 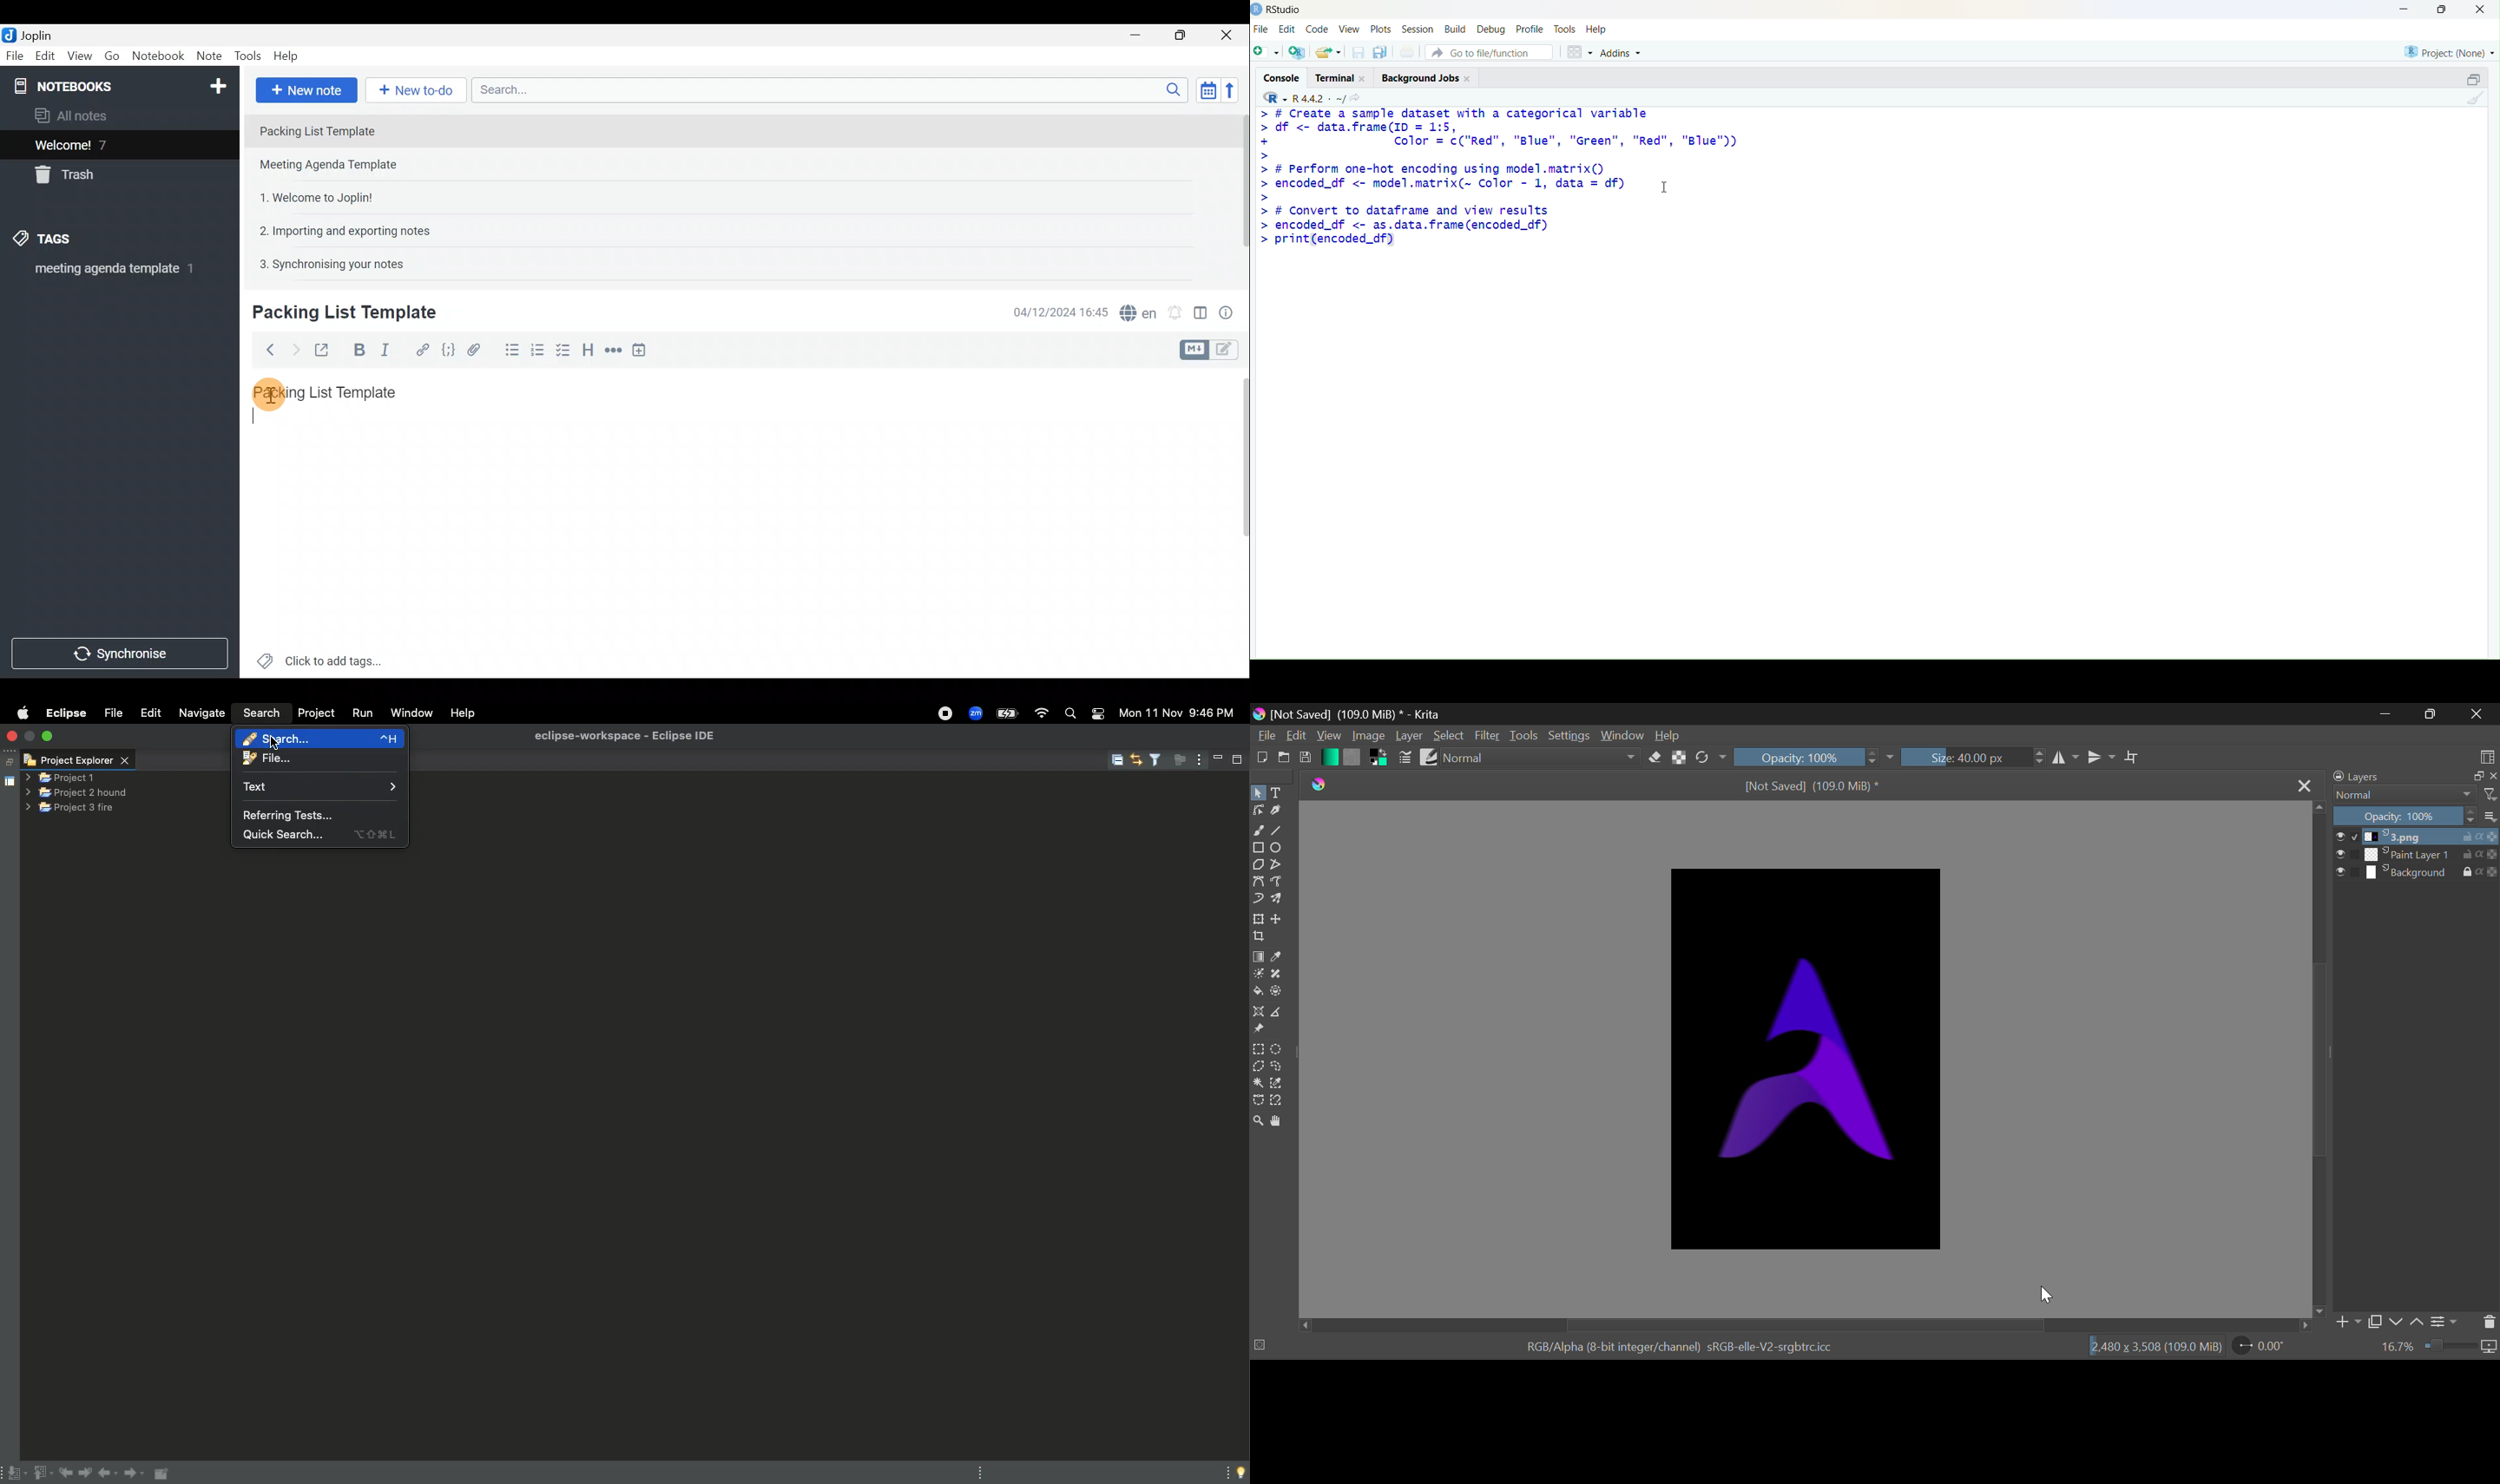 What do you see at coordinates (122, 655) in the screenshot?
I see `Synchronise` at bounding box center [122, 655].